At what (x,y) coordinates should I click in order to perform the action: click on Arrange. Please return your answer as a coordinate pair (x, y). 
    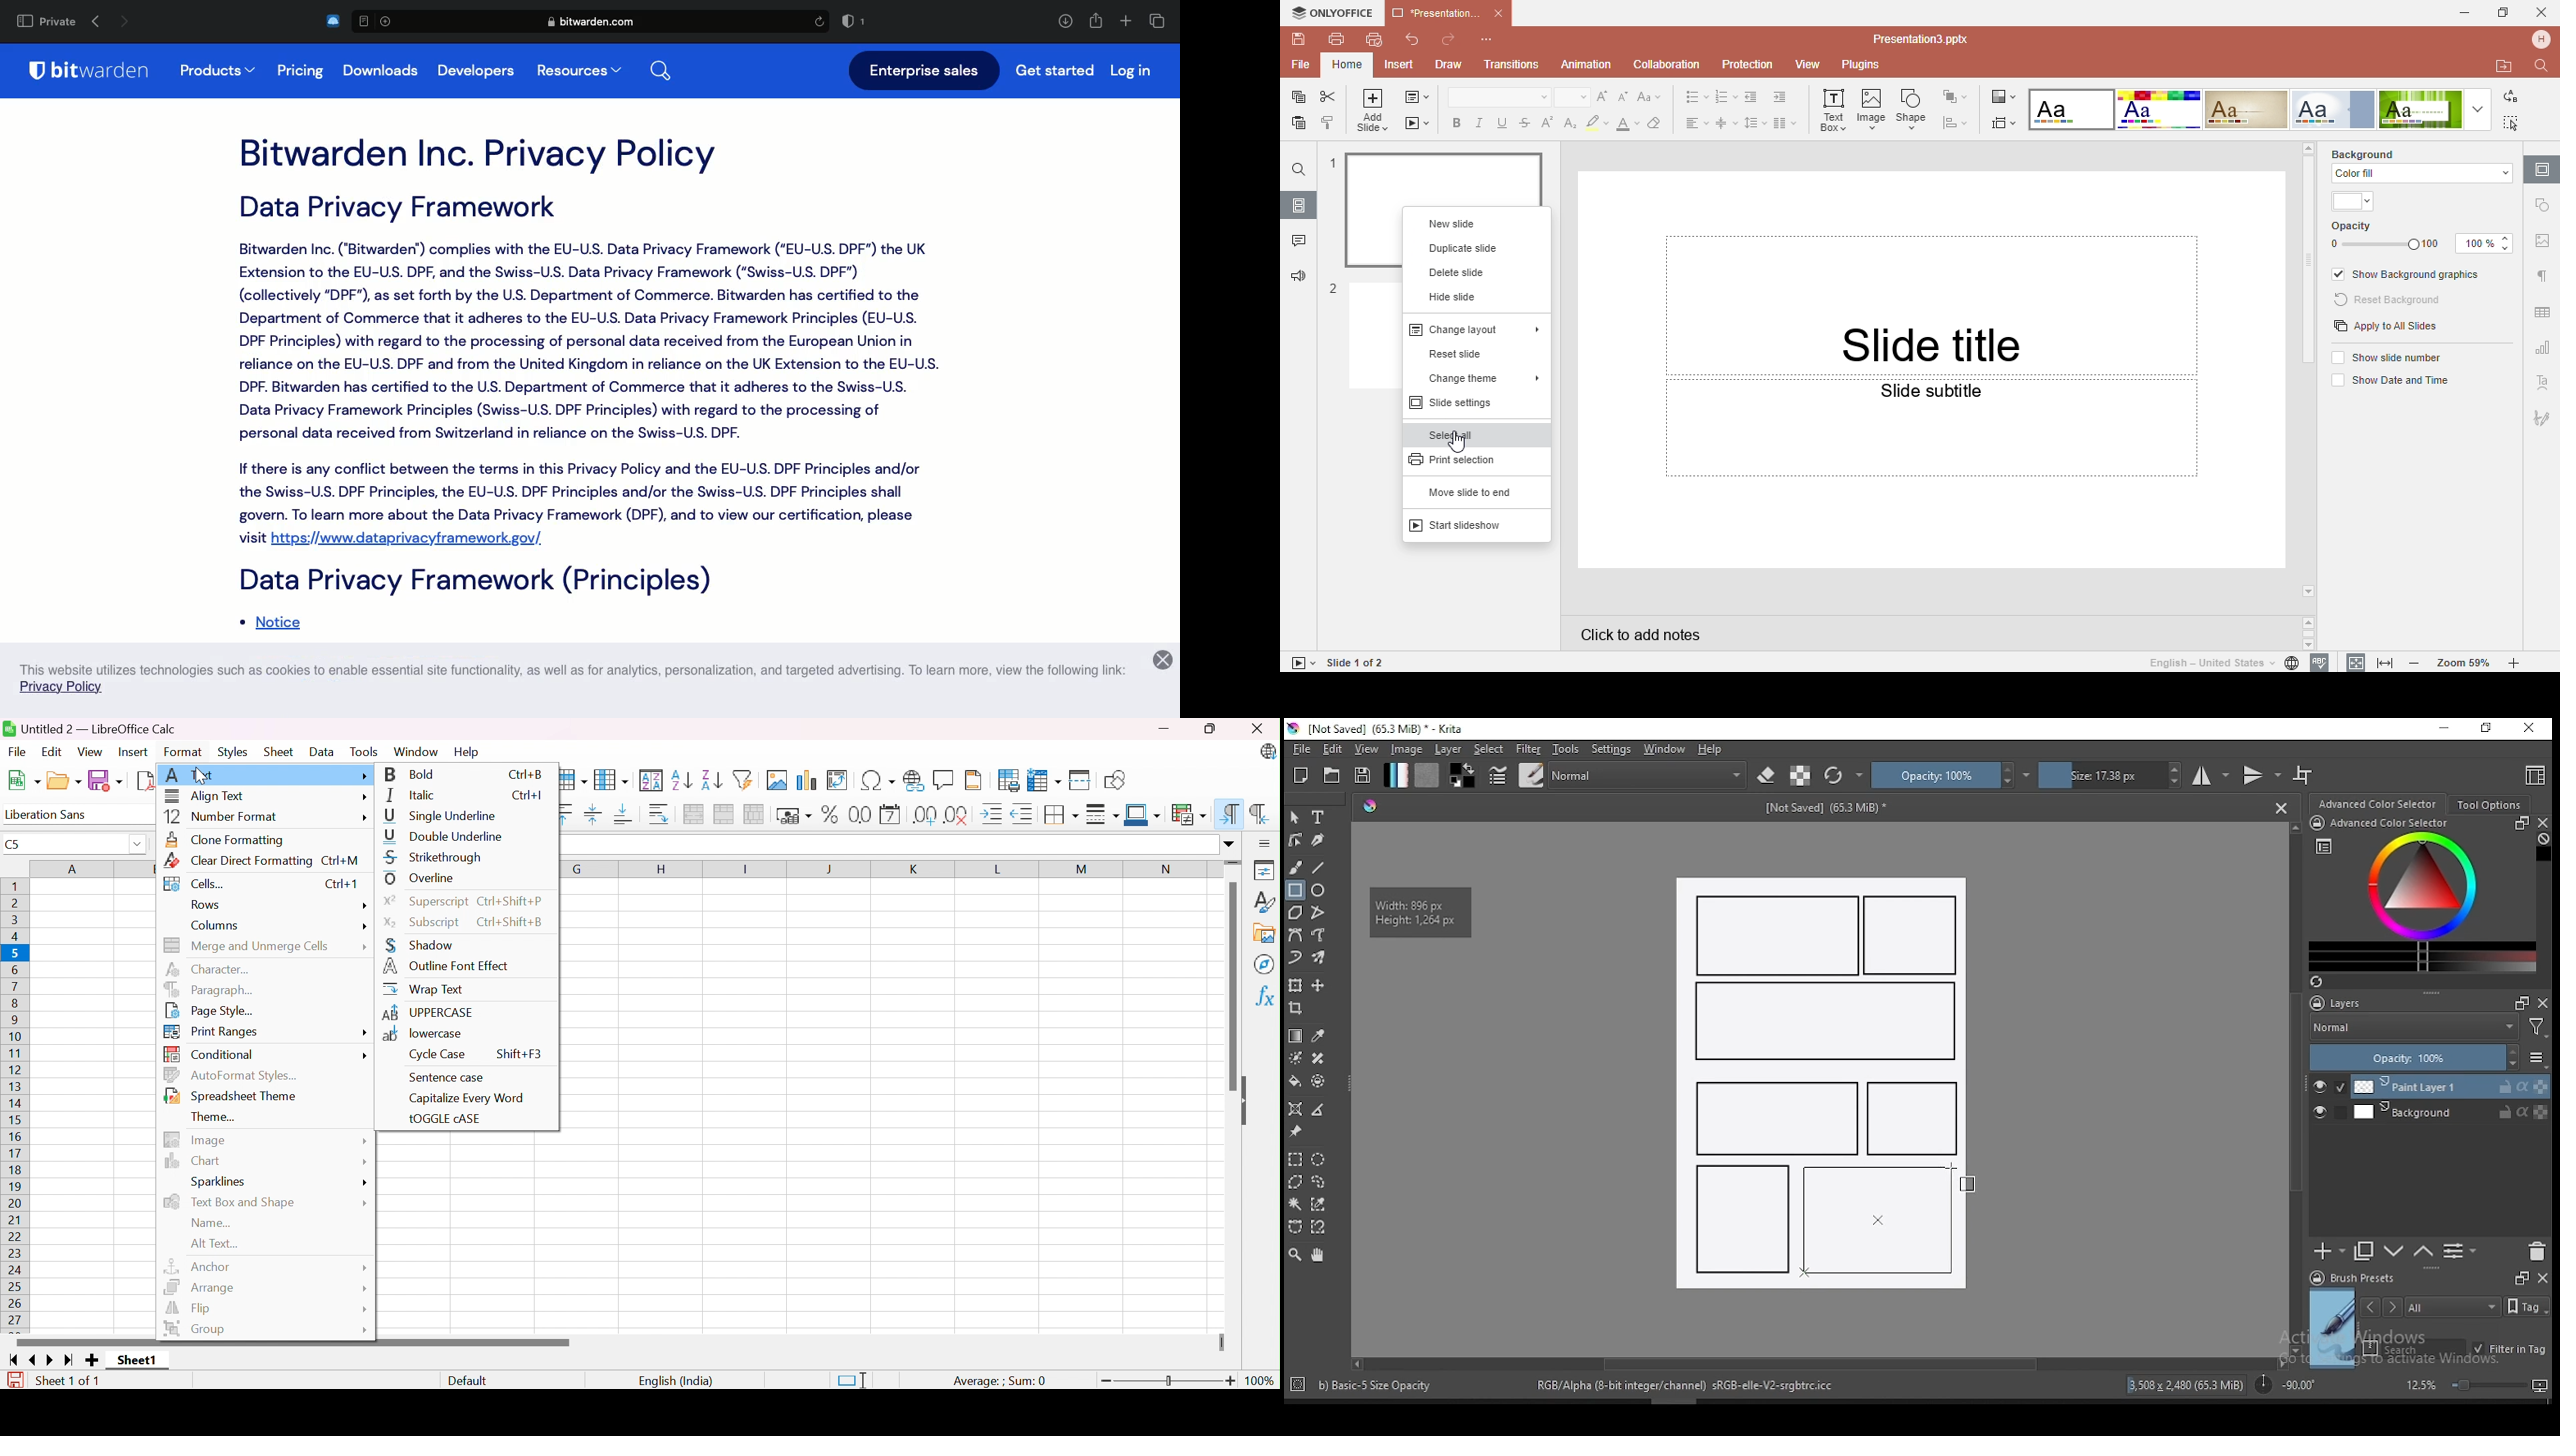
    Looking at the image, I should click on (200, 1285).